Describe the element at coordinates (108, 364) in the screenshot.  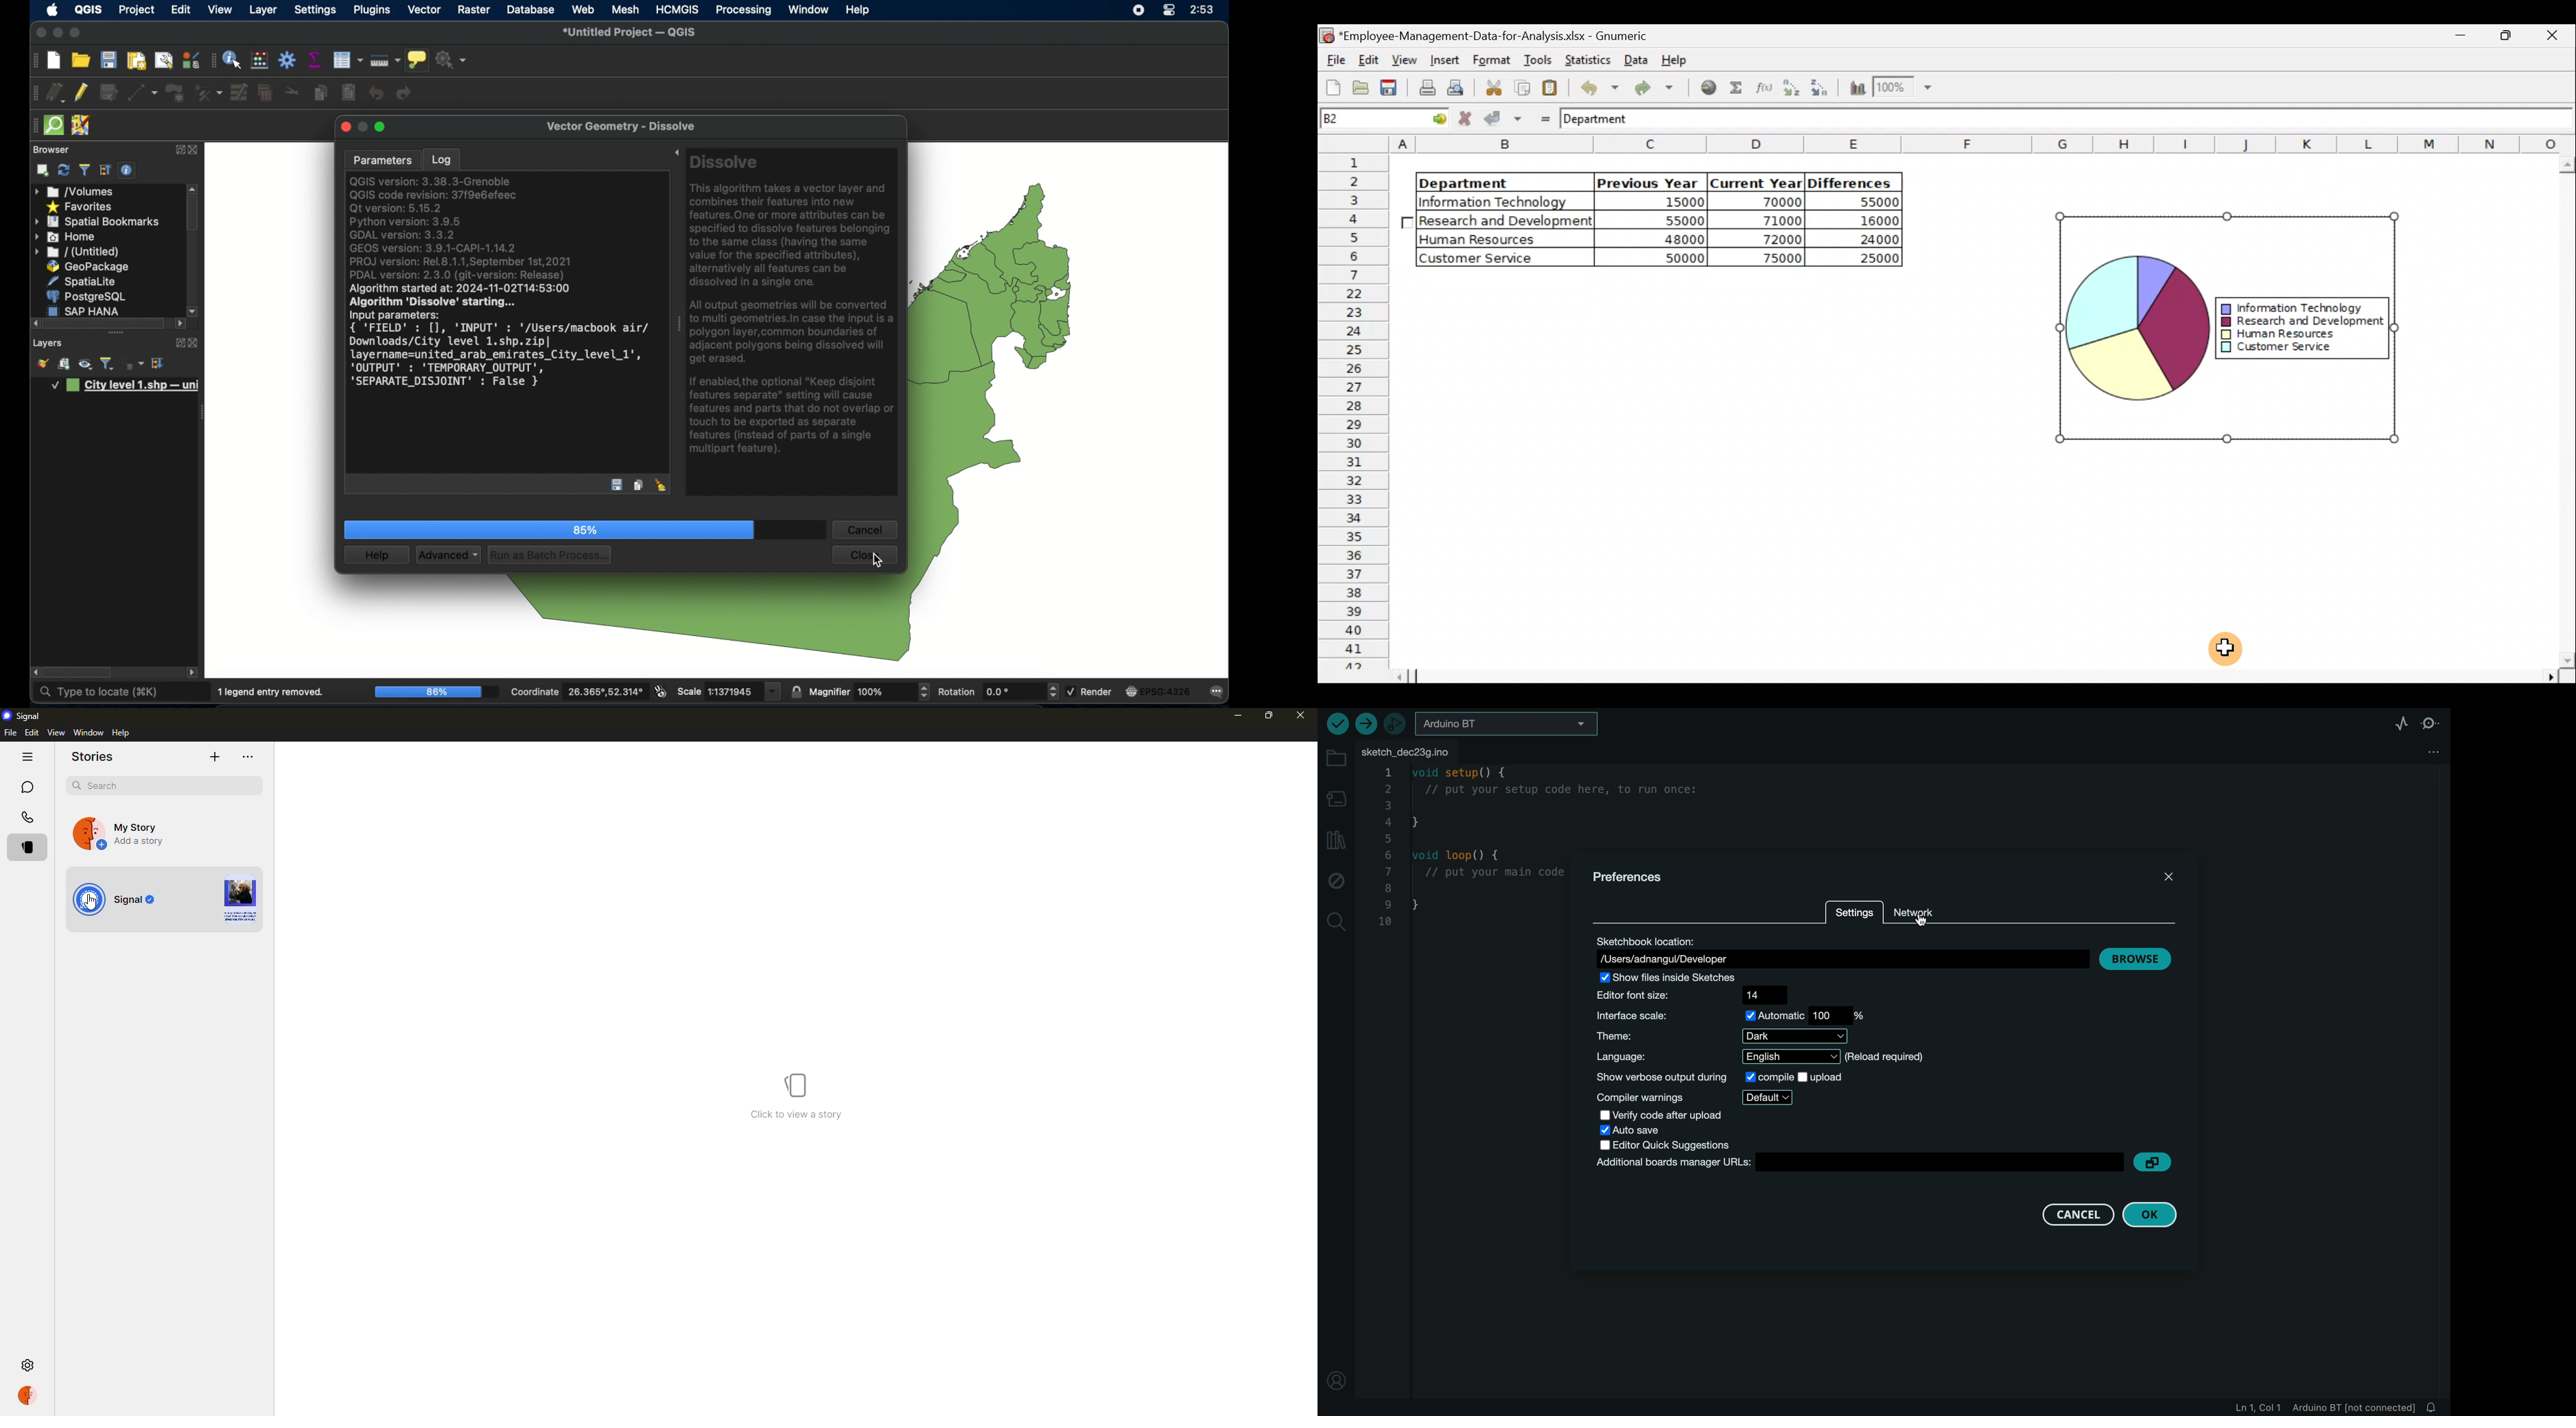
I see `filter legend` at that location.